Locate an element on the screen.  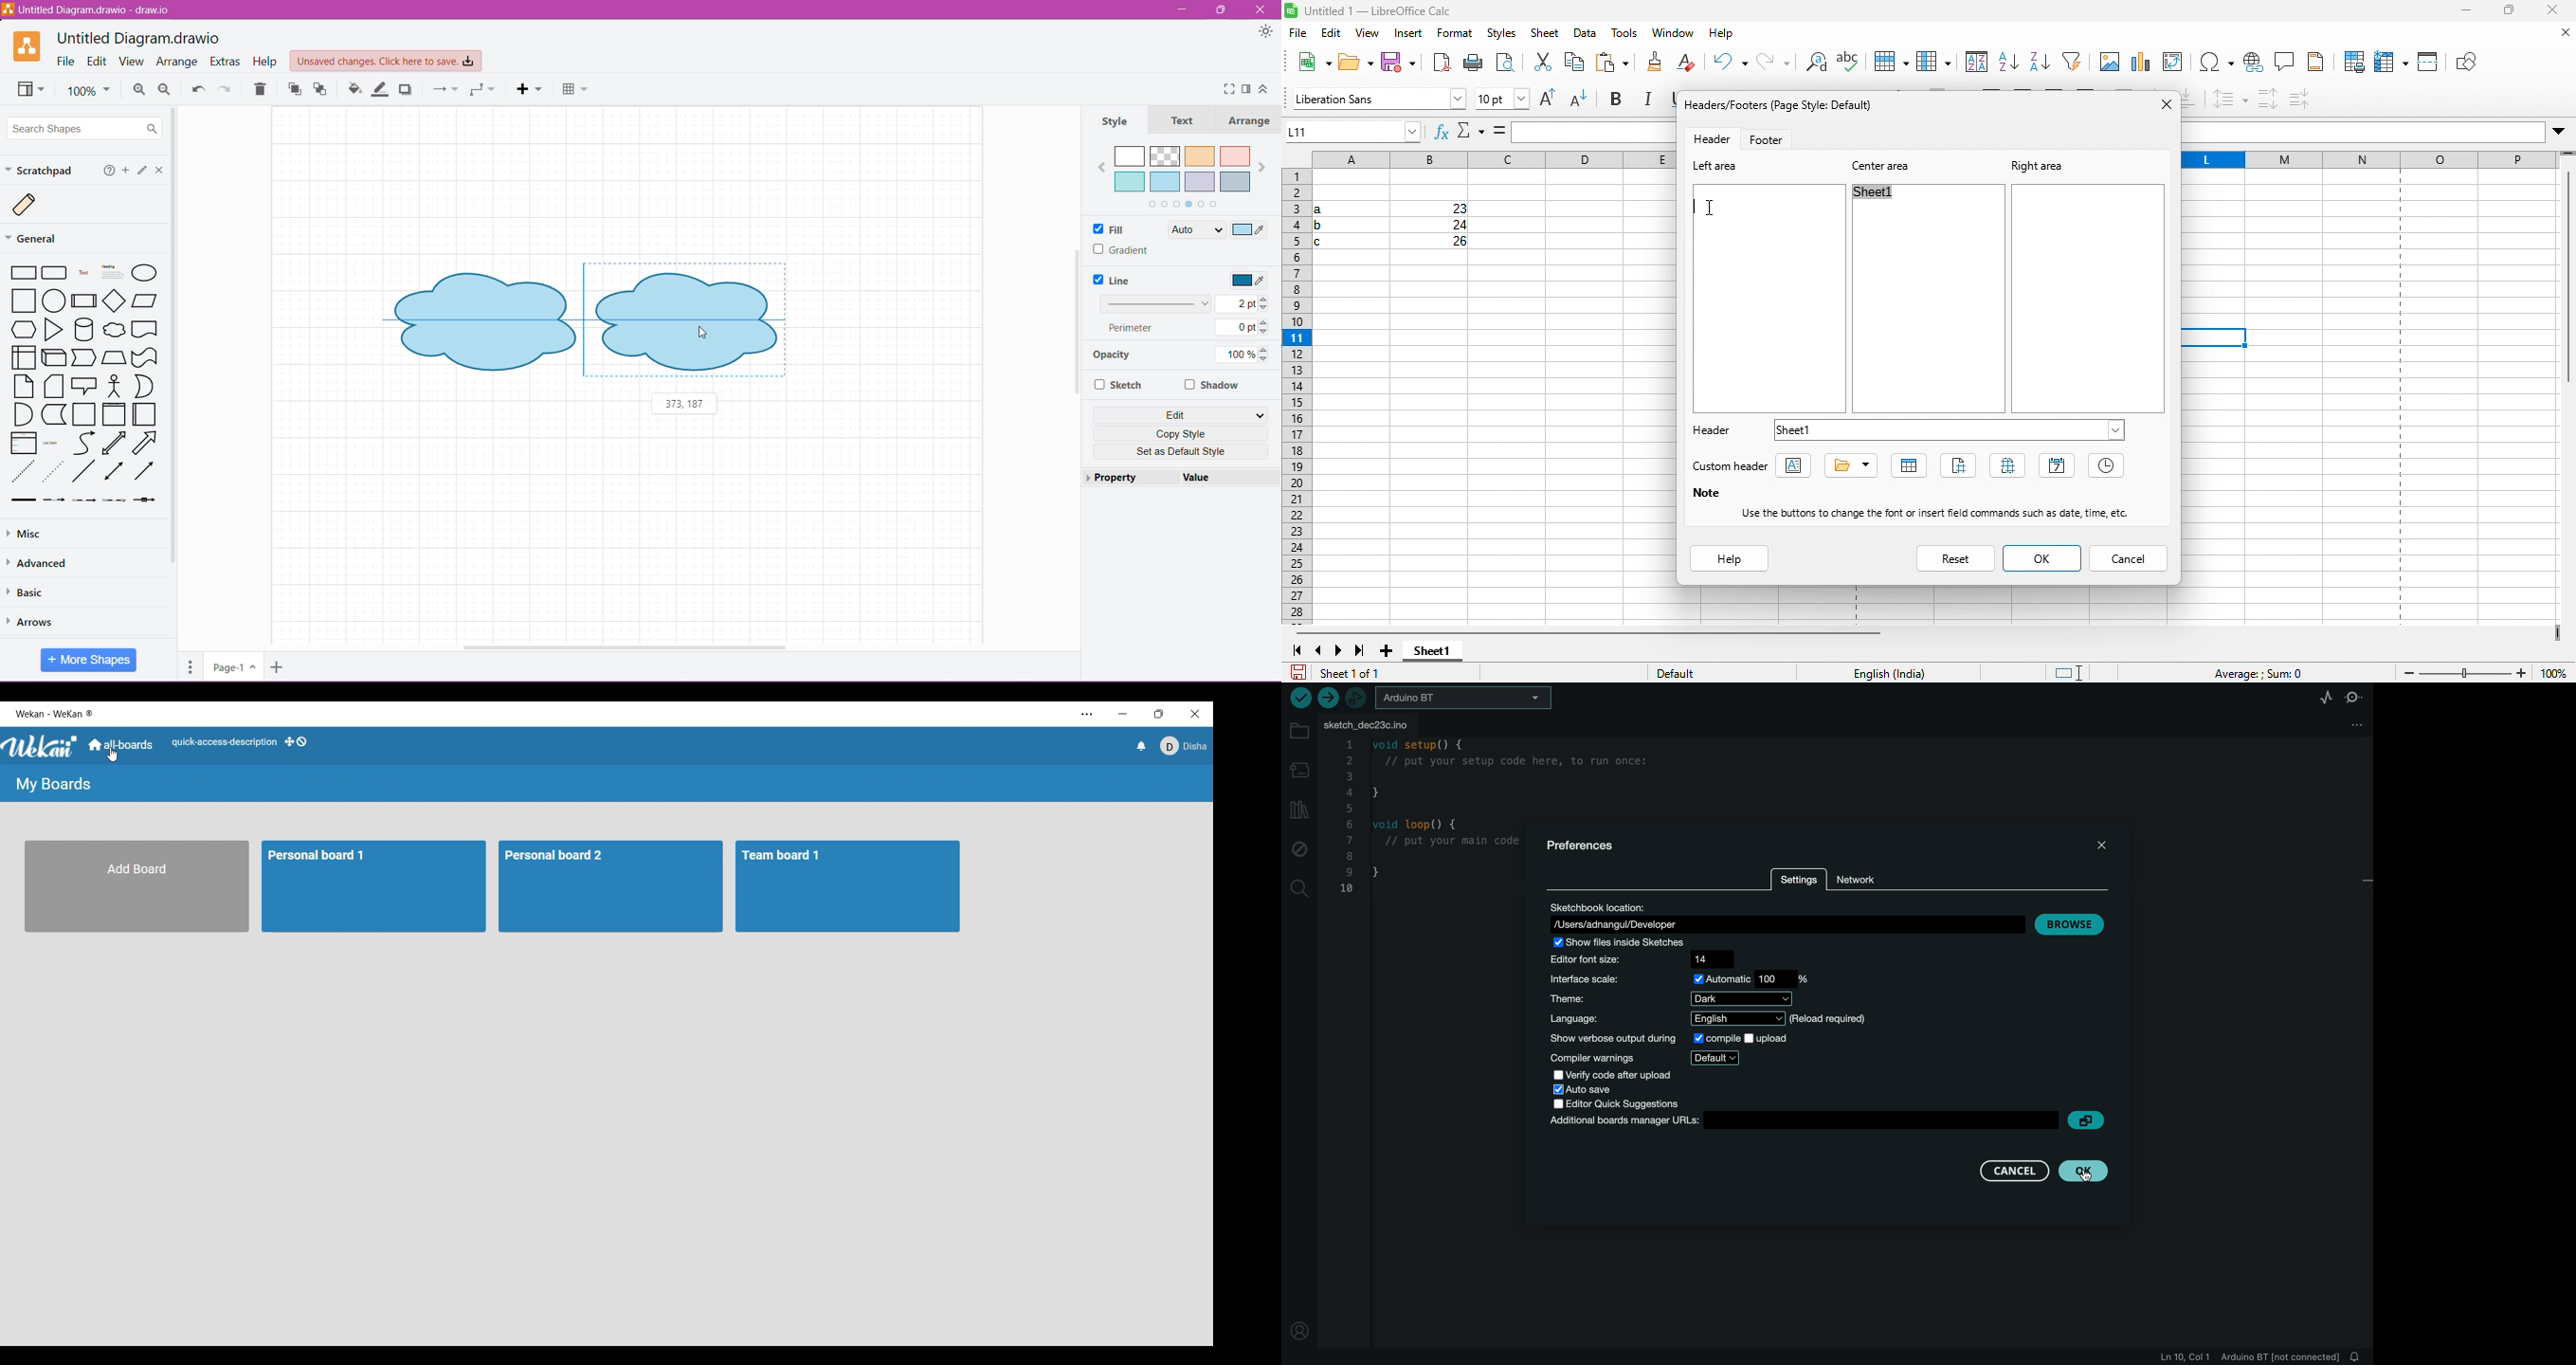
Format is located at coordinates (1247, 88).